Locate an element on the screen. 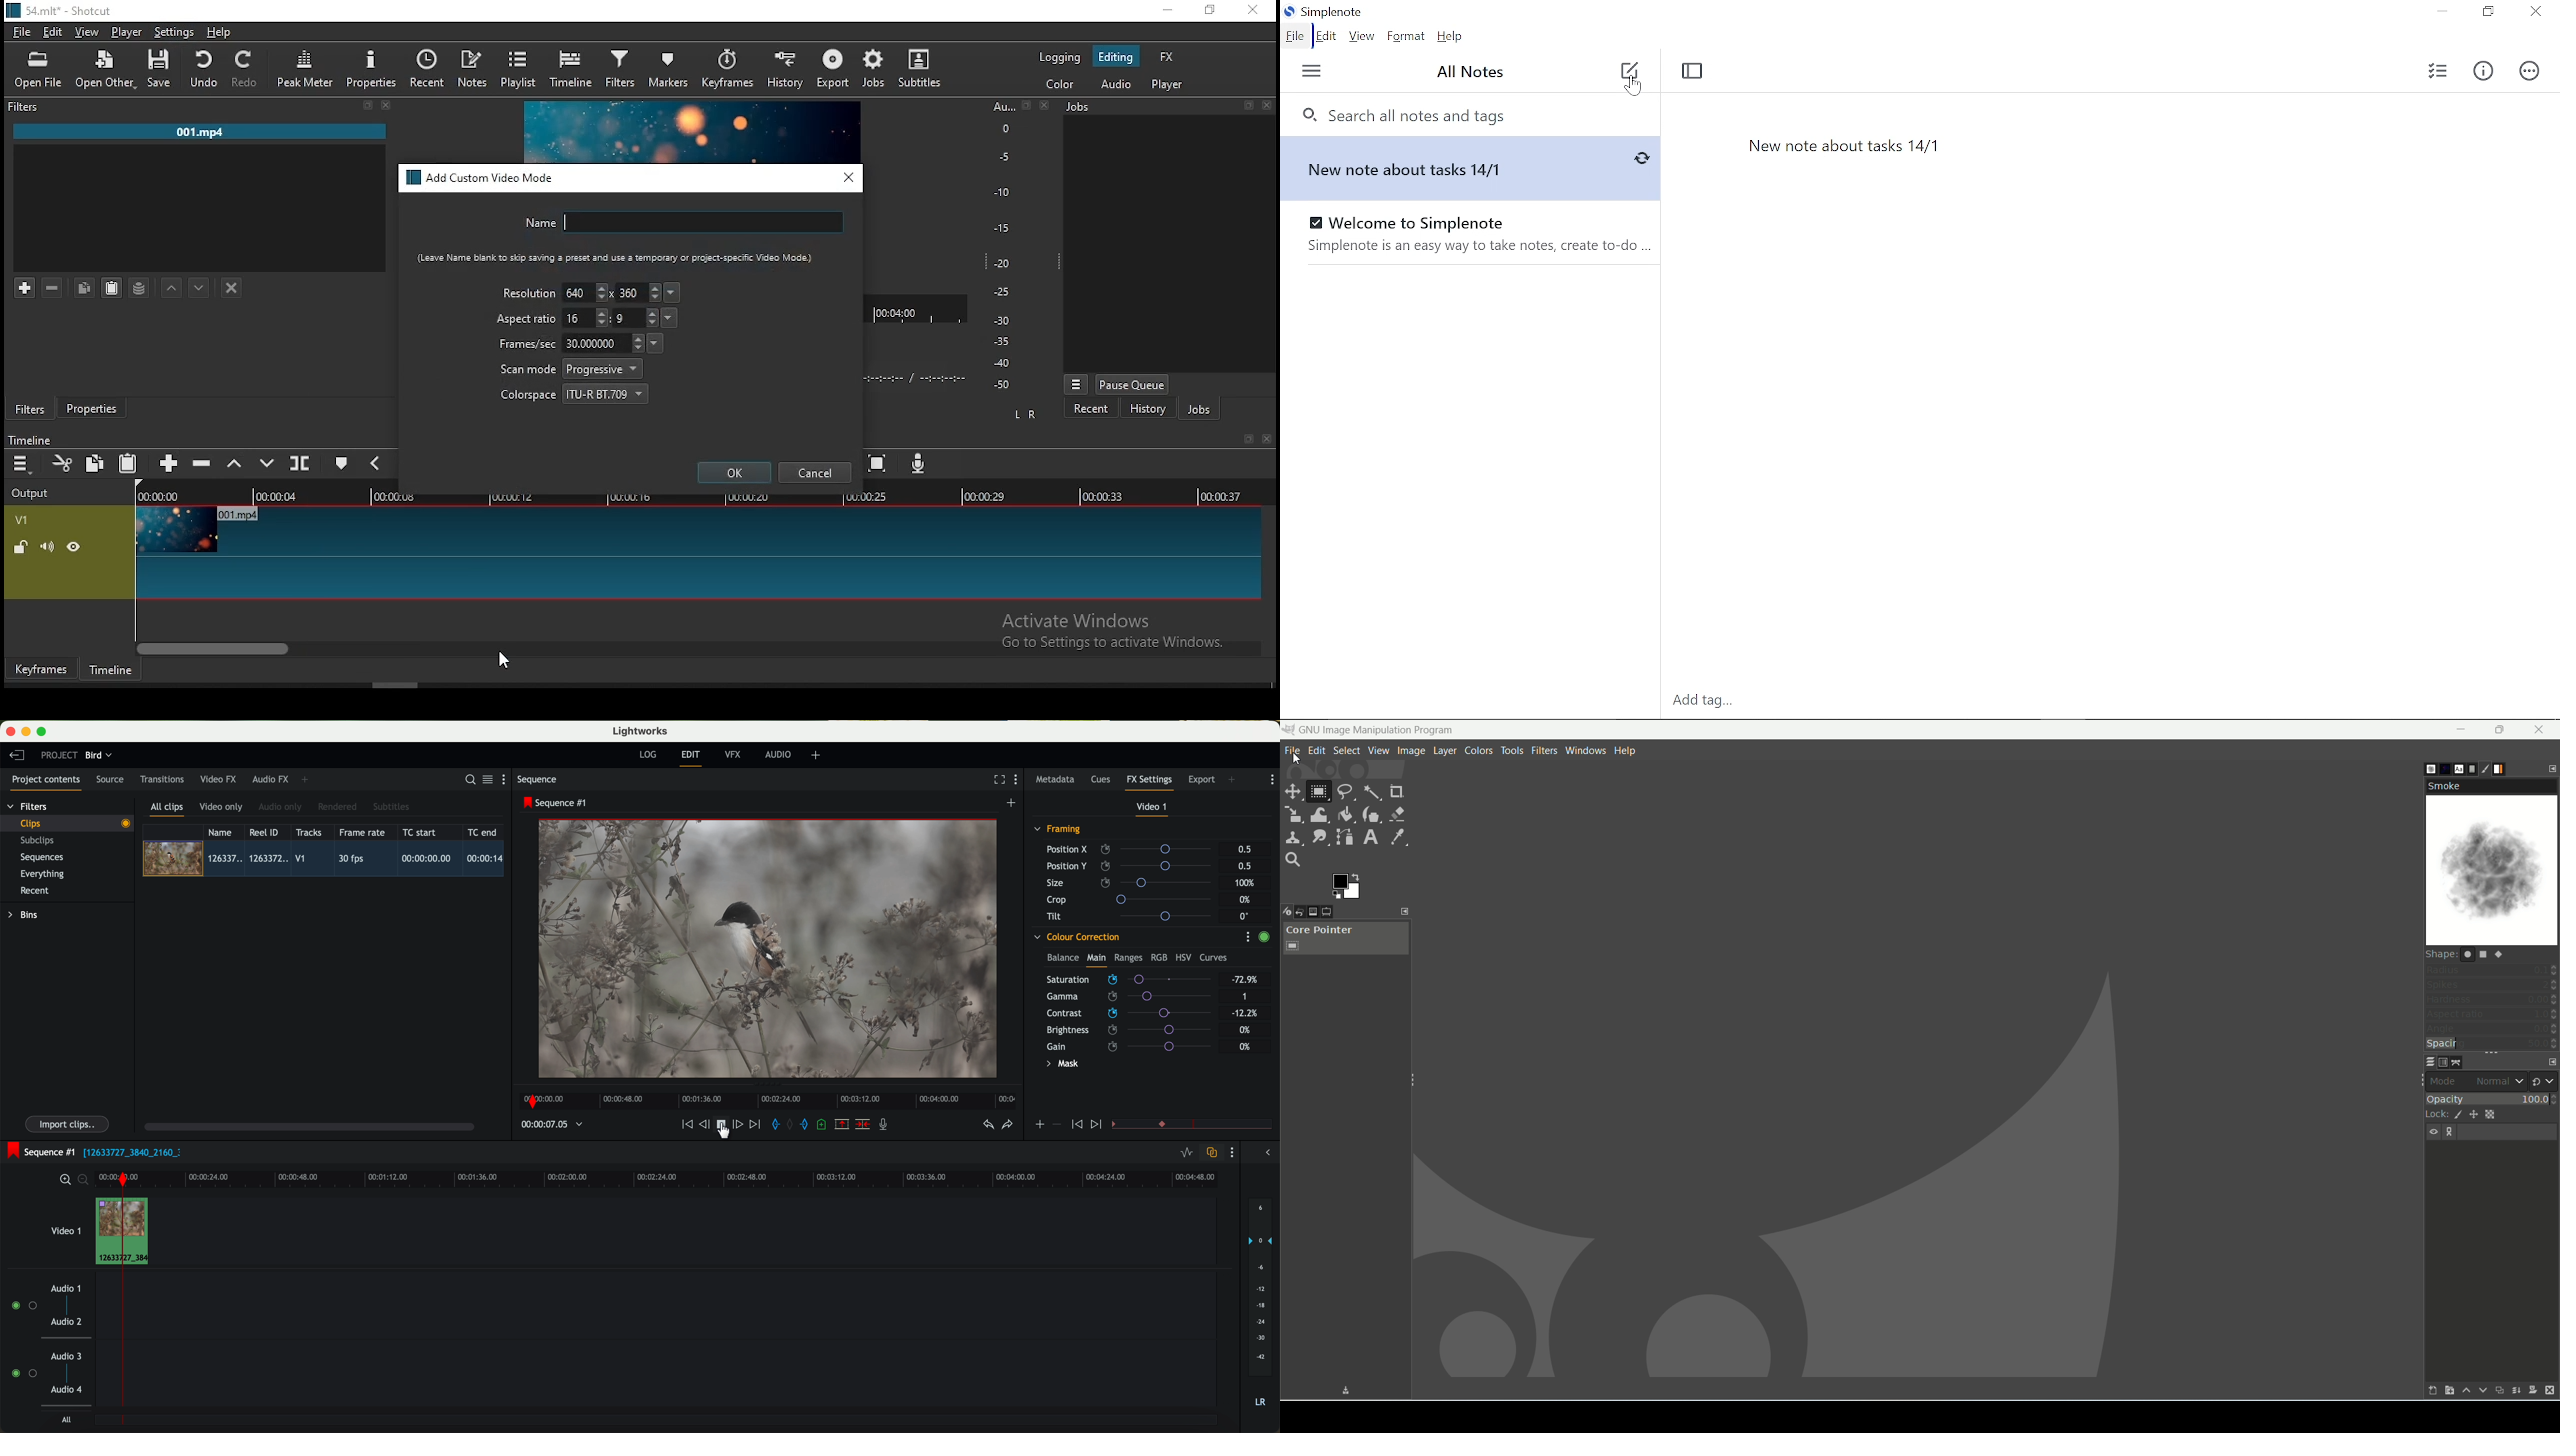 The width and height of the screenshot is (2576, 1456). video only is located at coordinates (221, 807).